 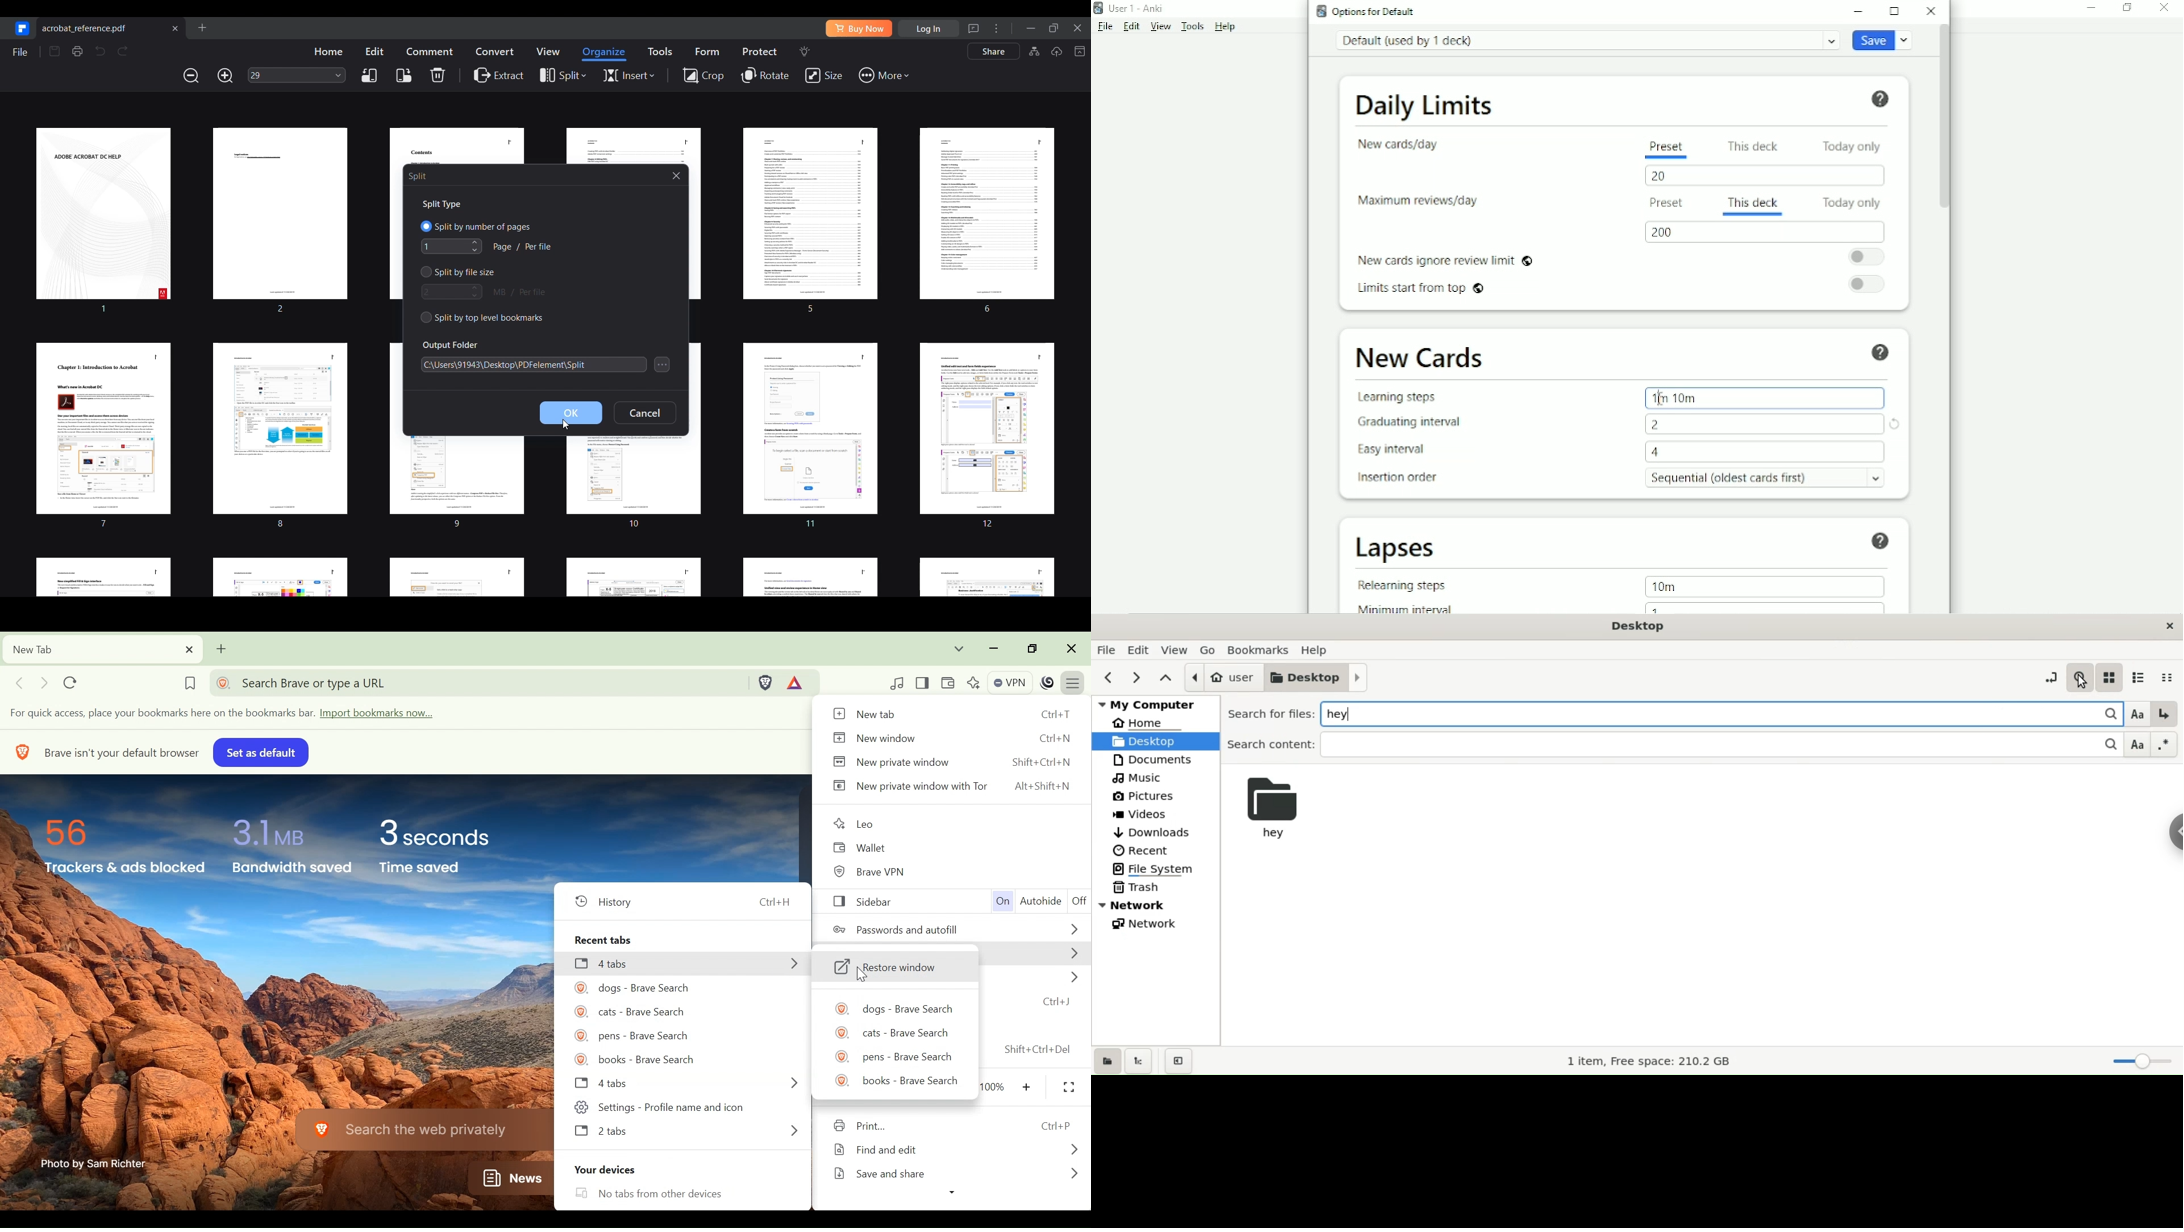 I want to click on Restore window, so click(x=890, y=967).